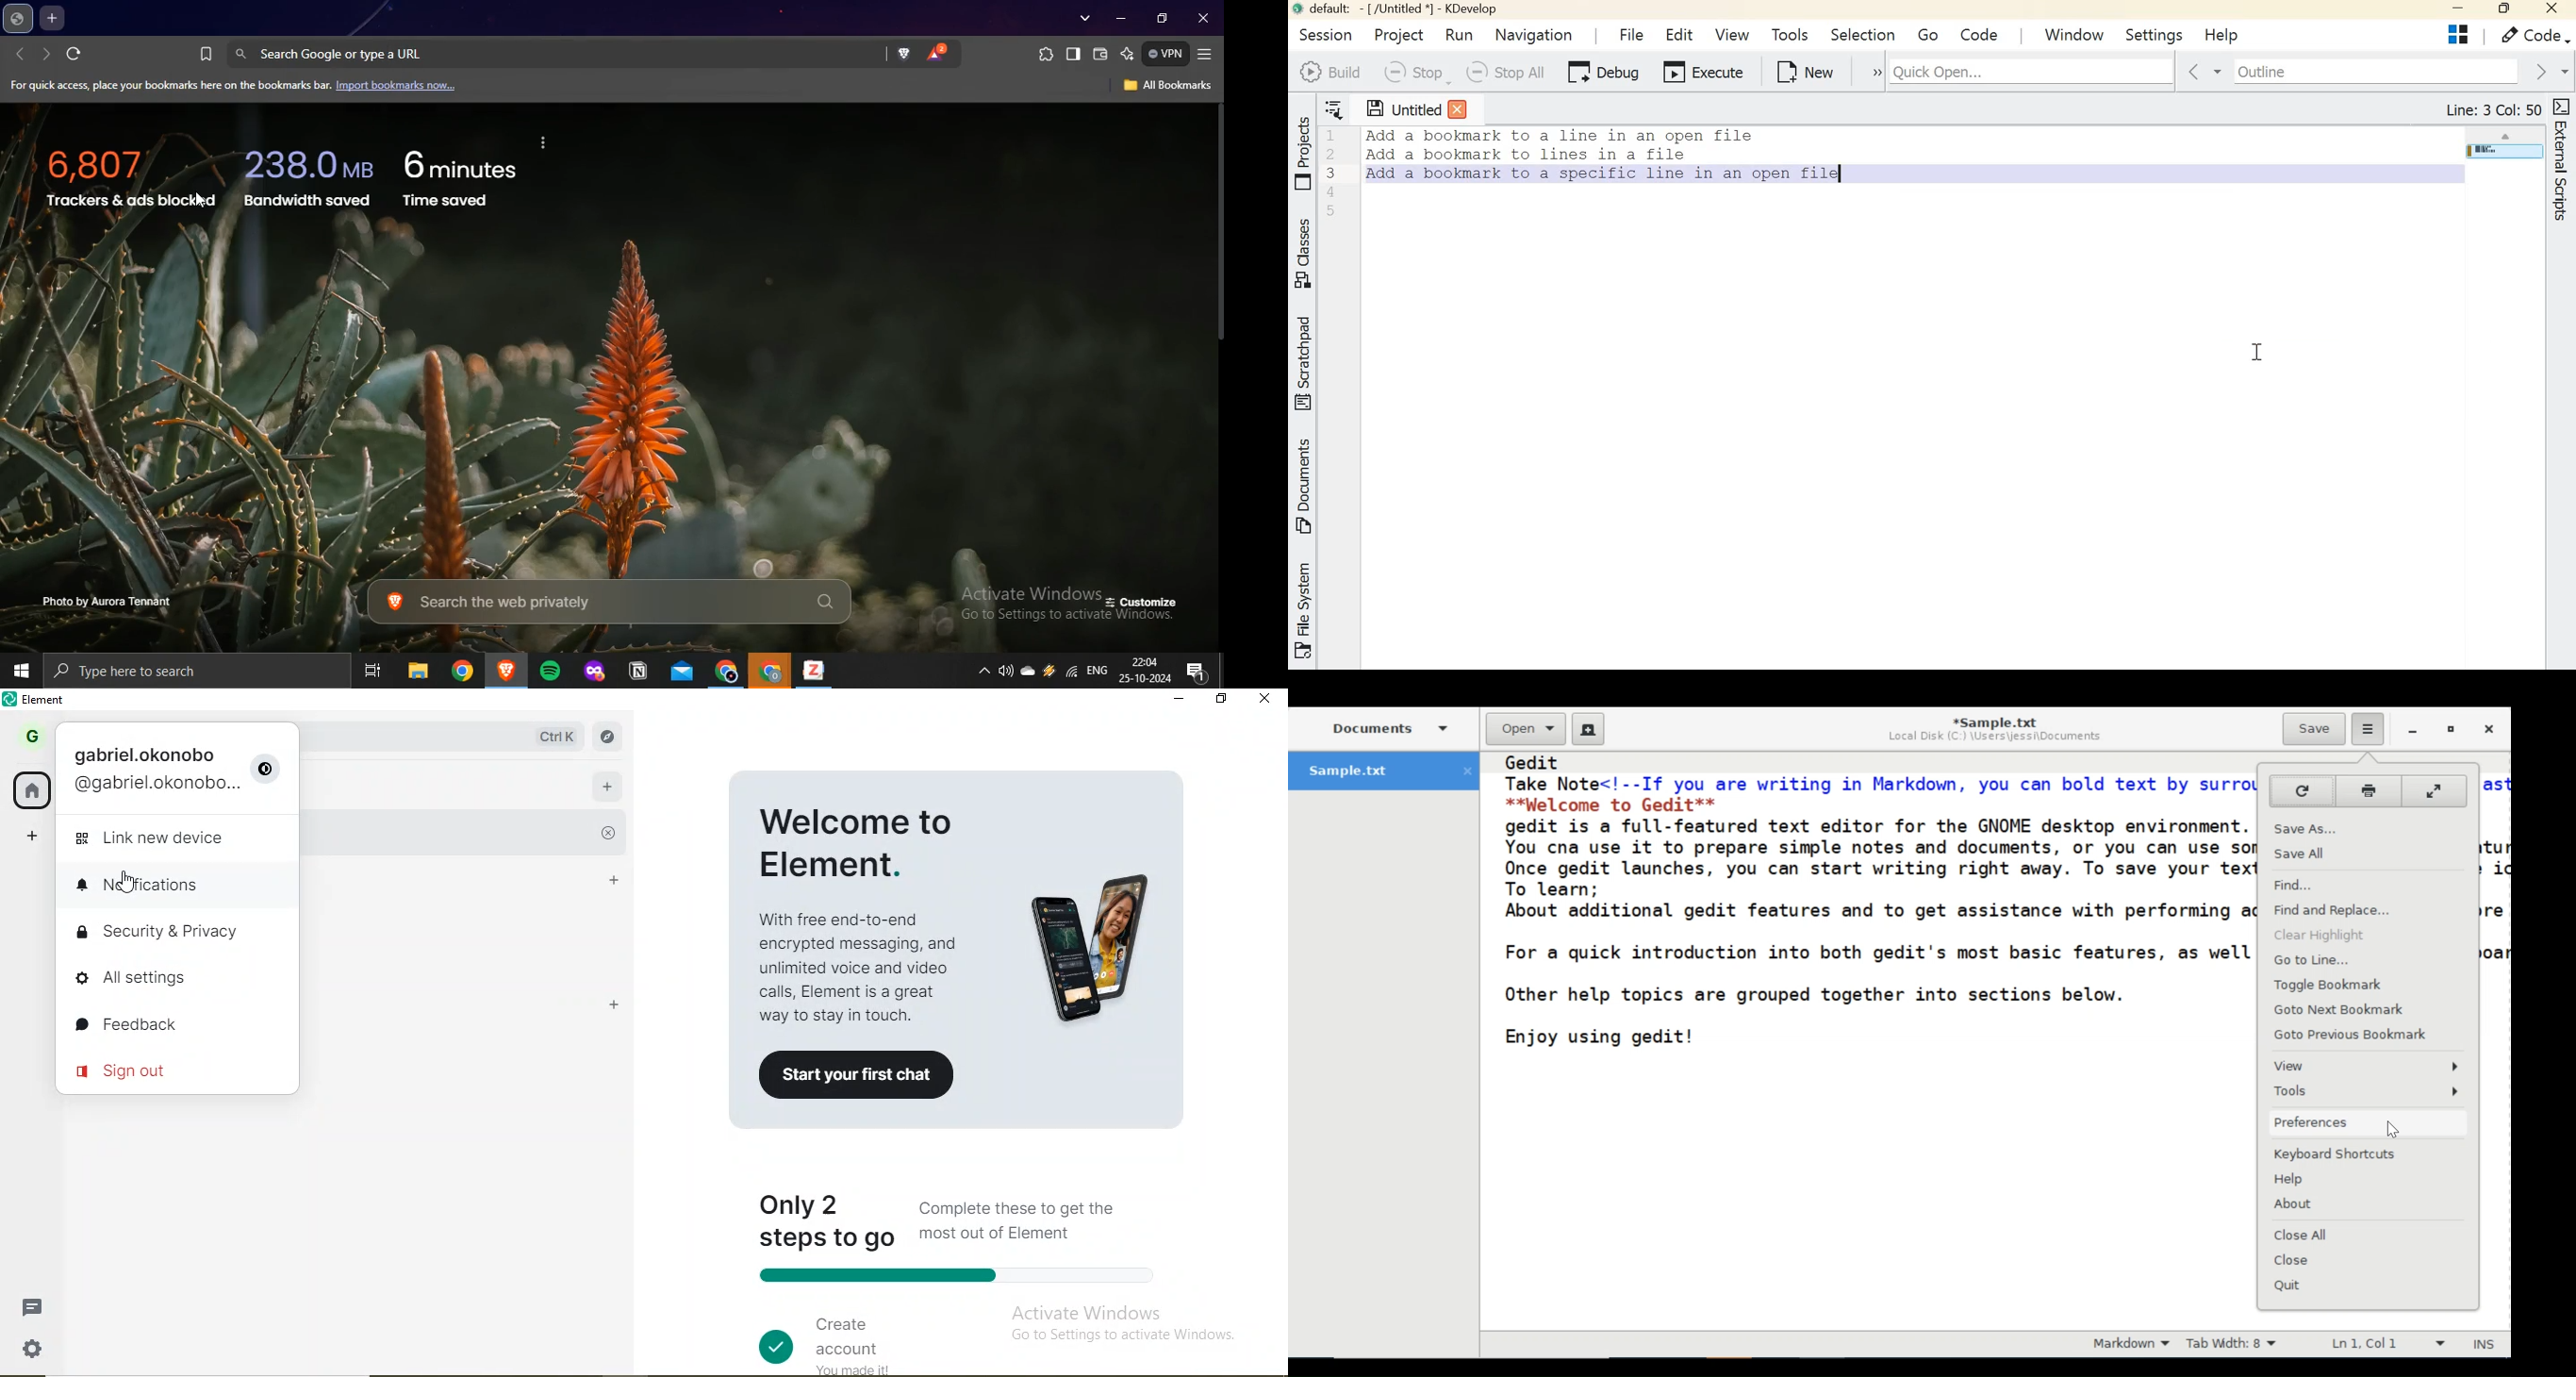 The height and width of the screenshot is (1400, 2576). Describe the element at coordinates (2385, 1343) in the screenshot. I see `Line & Column Preference` at that location.